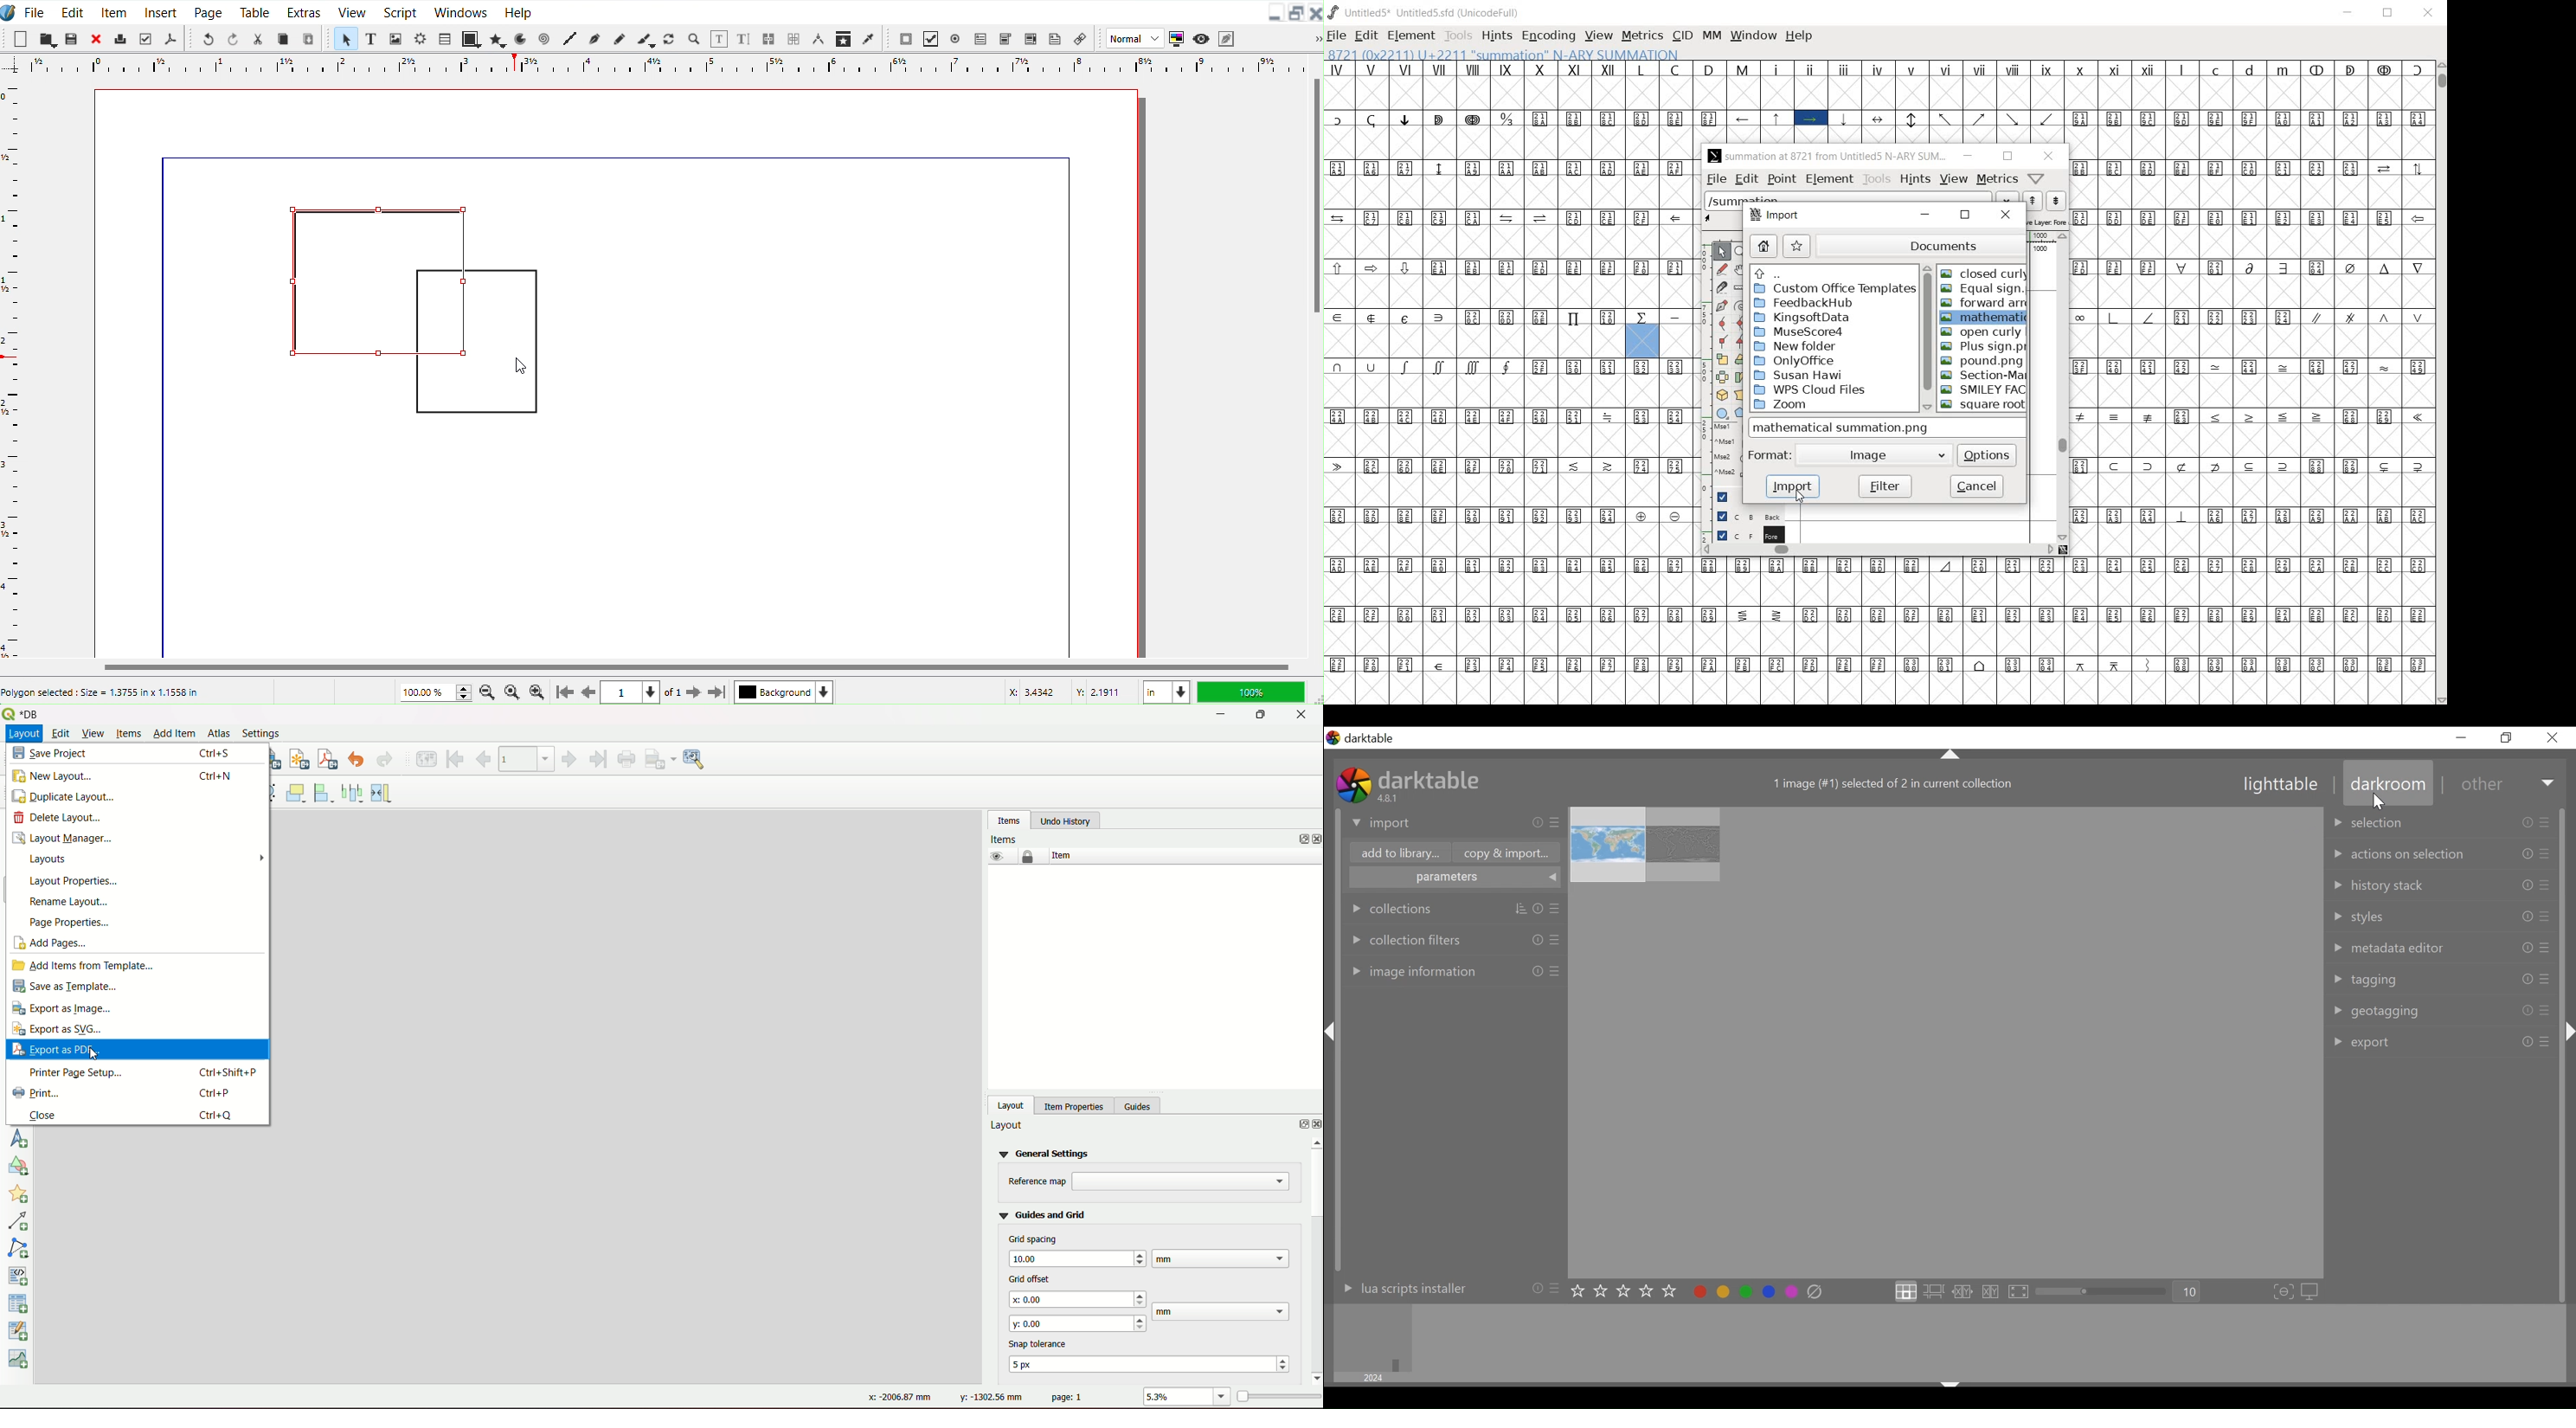  I want to click on lua scripts installer, so click(1443, 1292).